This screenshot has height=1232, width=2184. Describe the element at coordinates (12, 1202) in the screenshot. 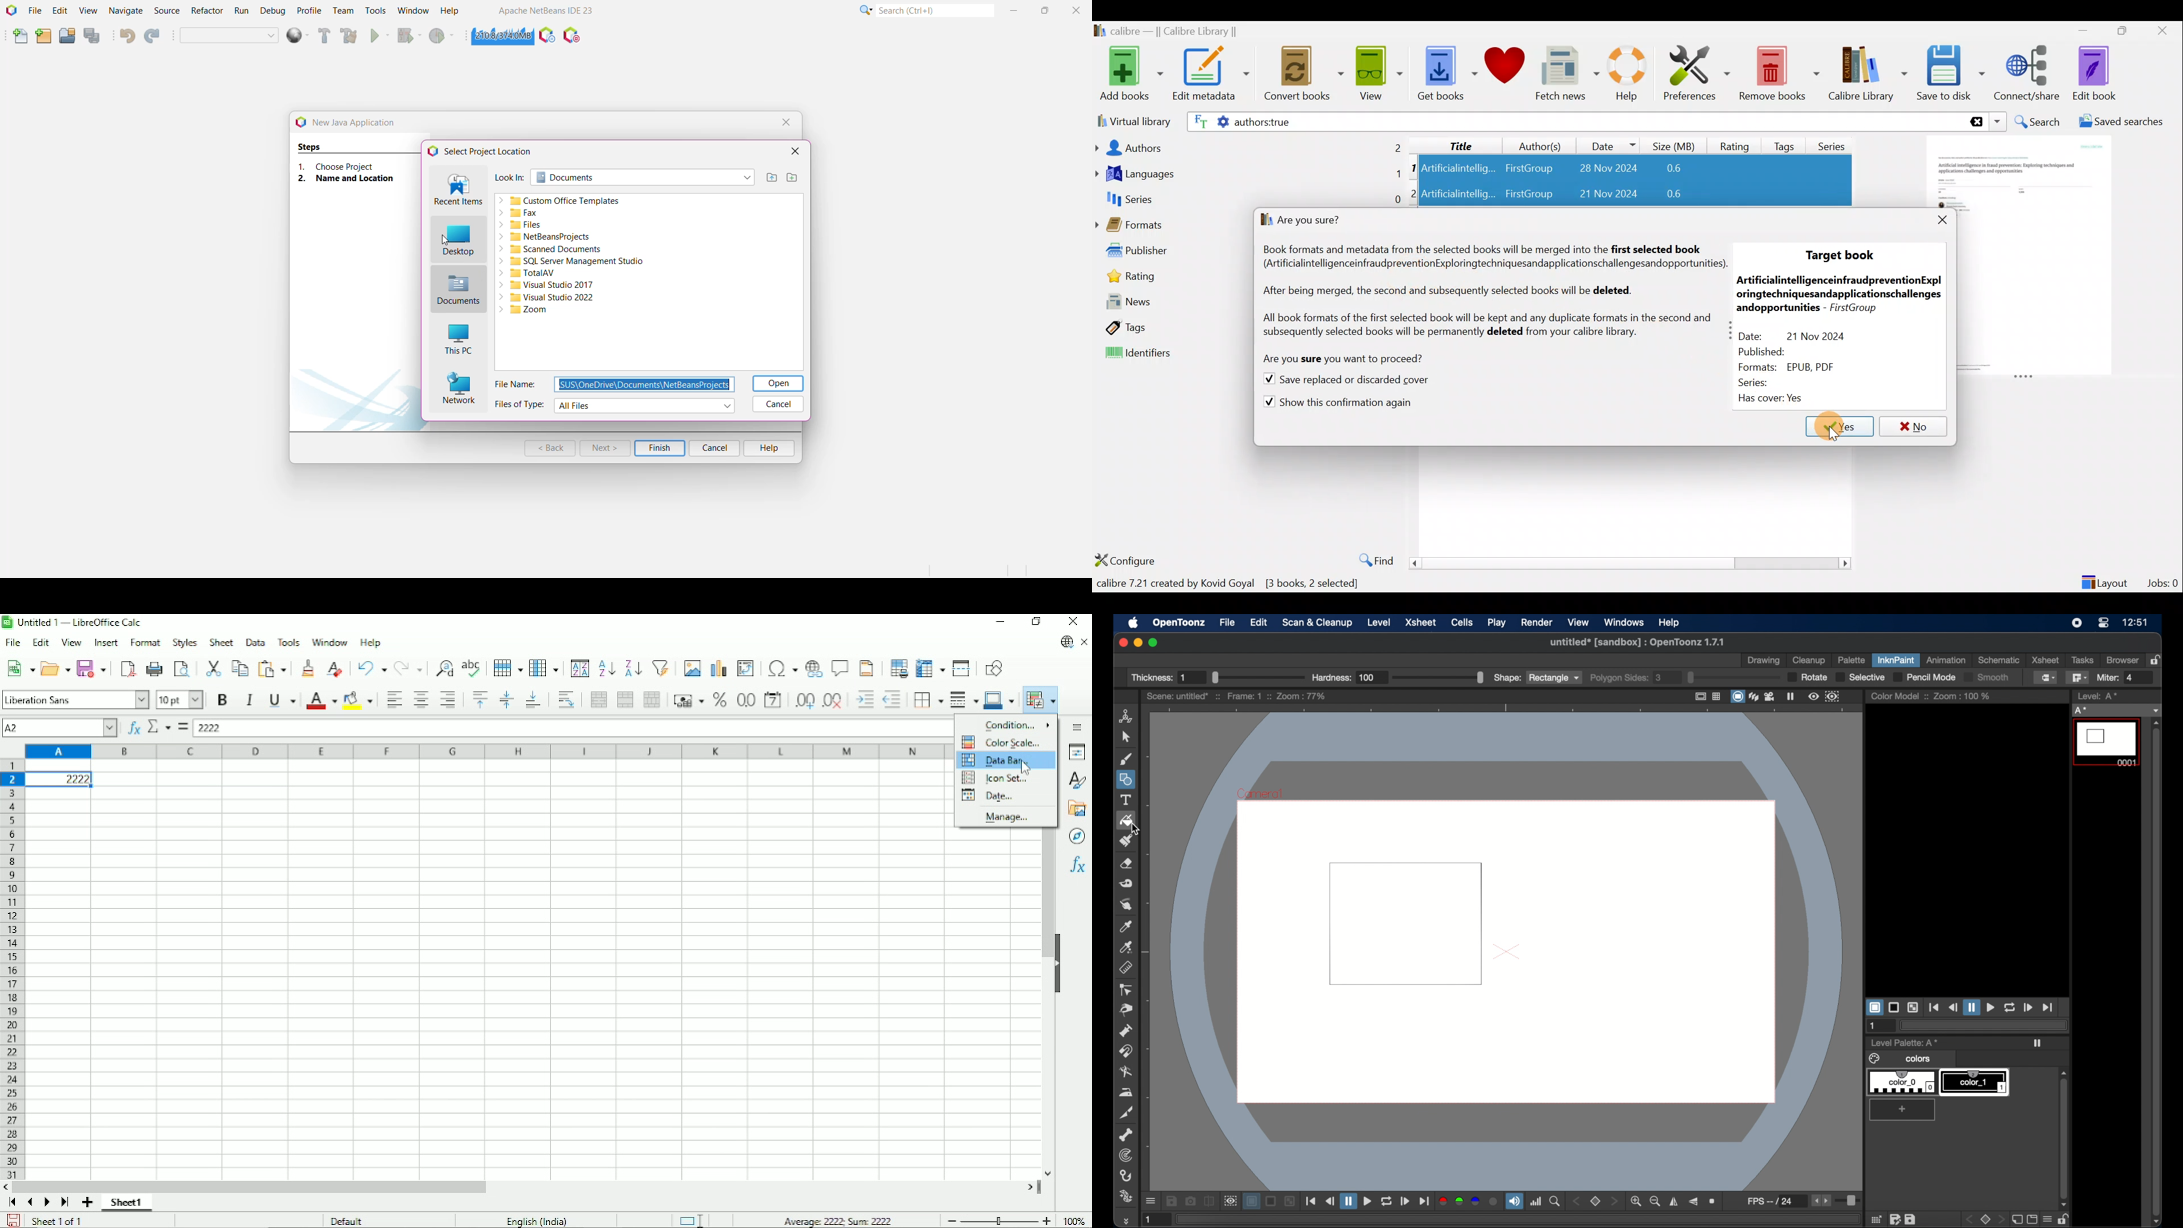

I see `Scroll to first sheet` at that location.